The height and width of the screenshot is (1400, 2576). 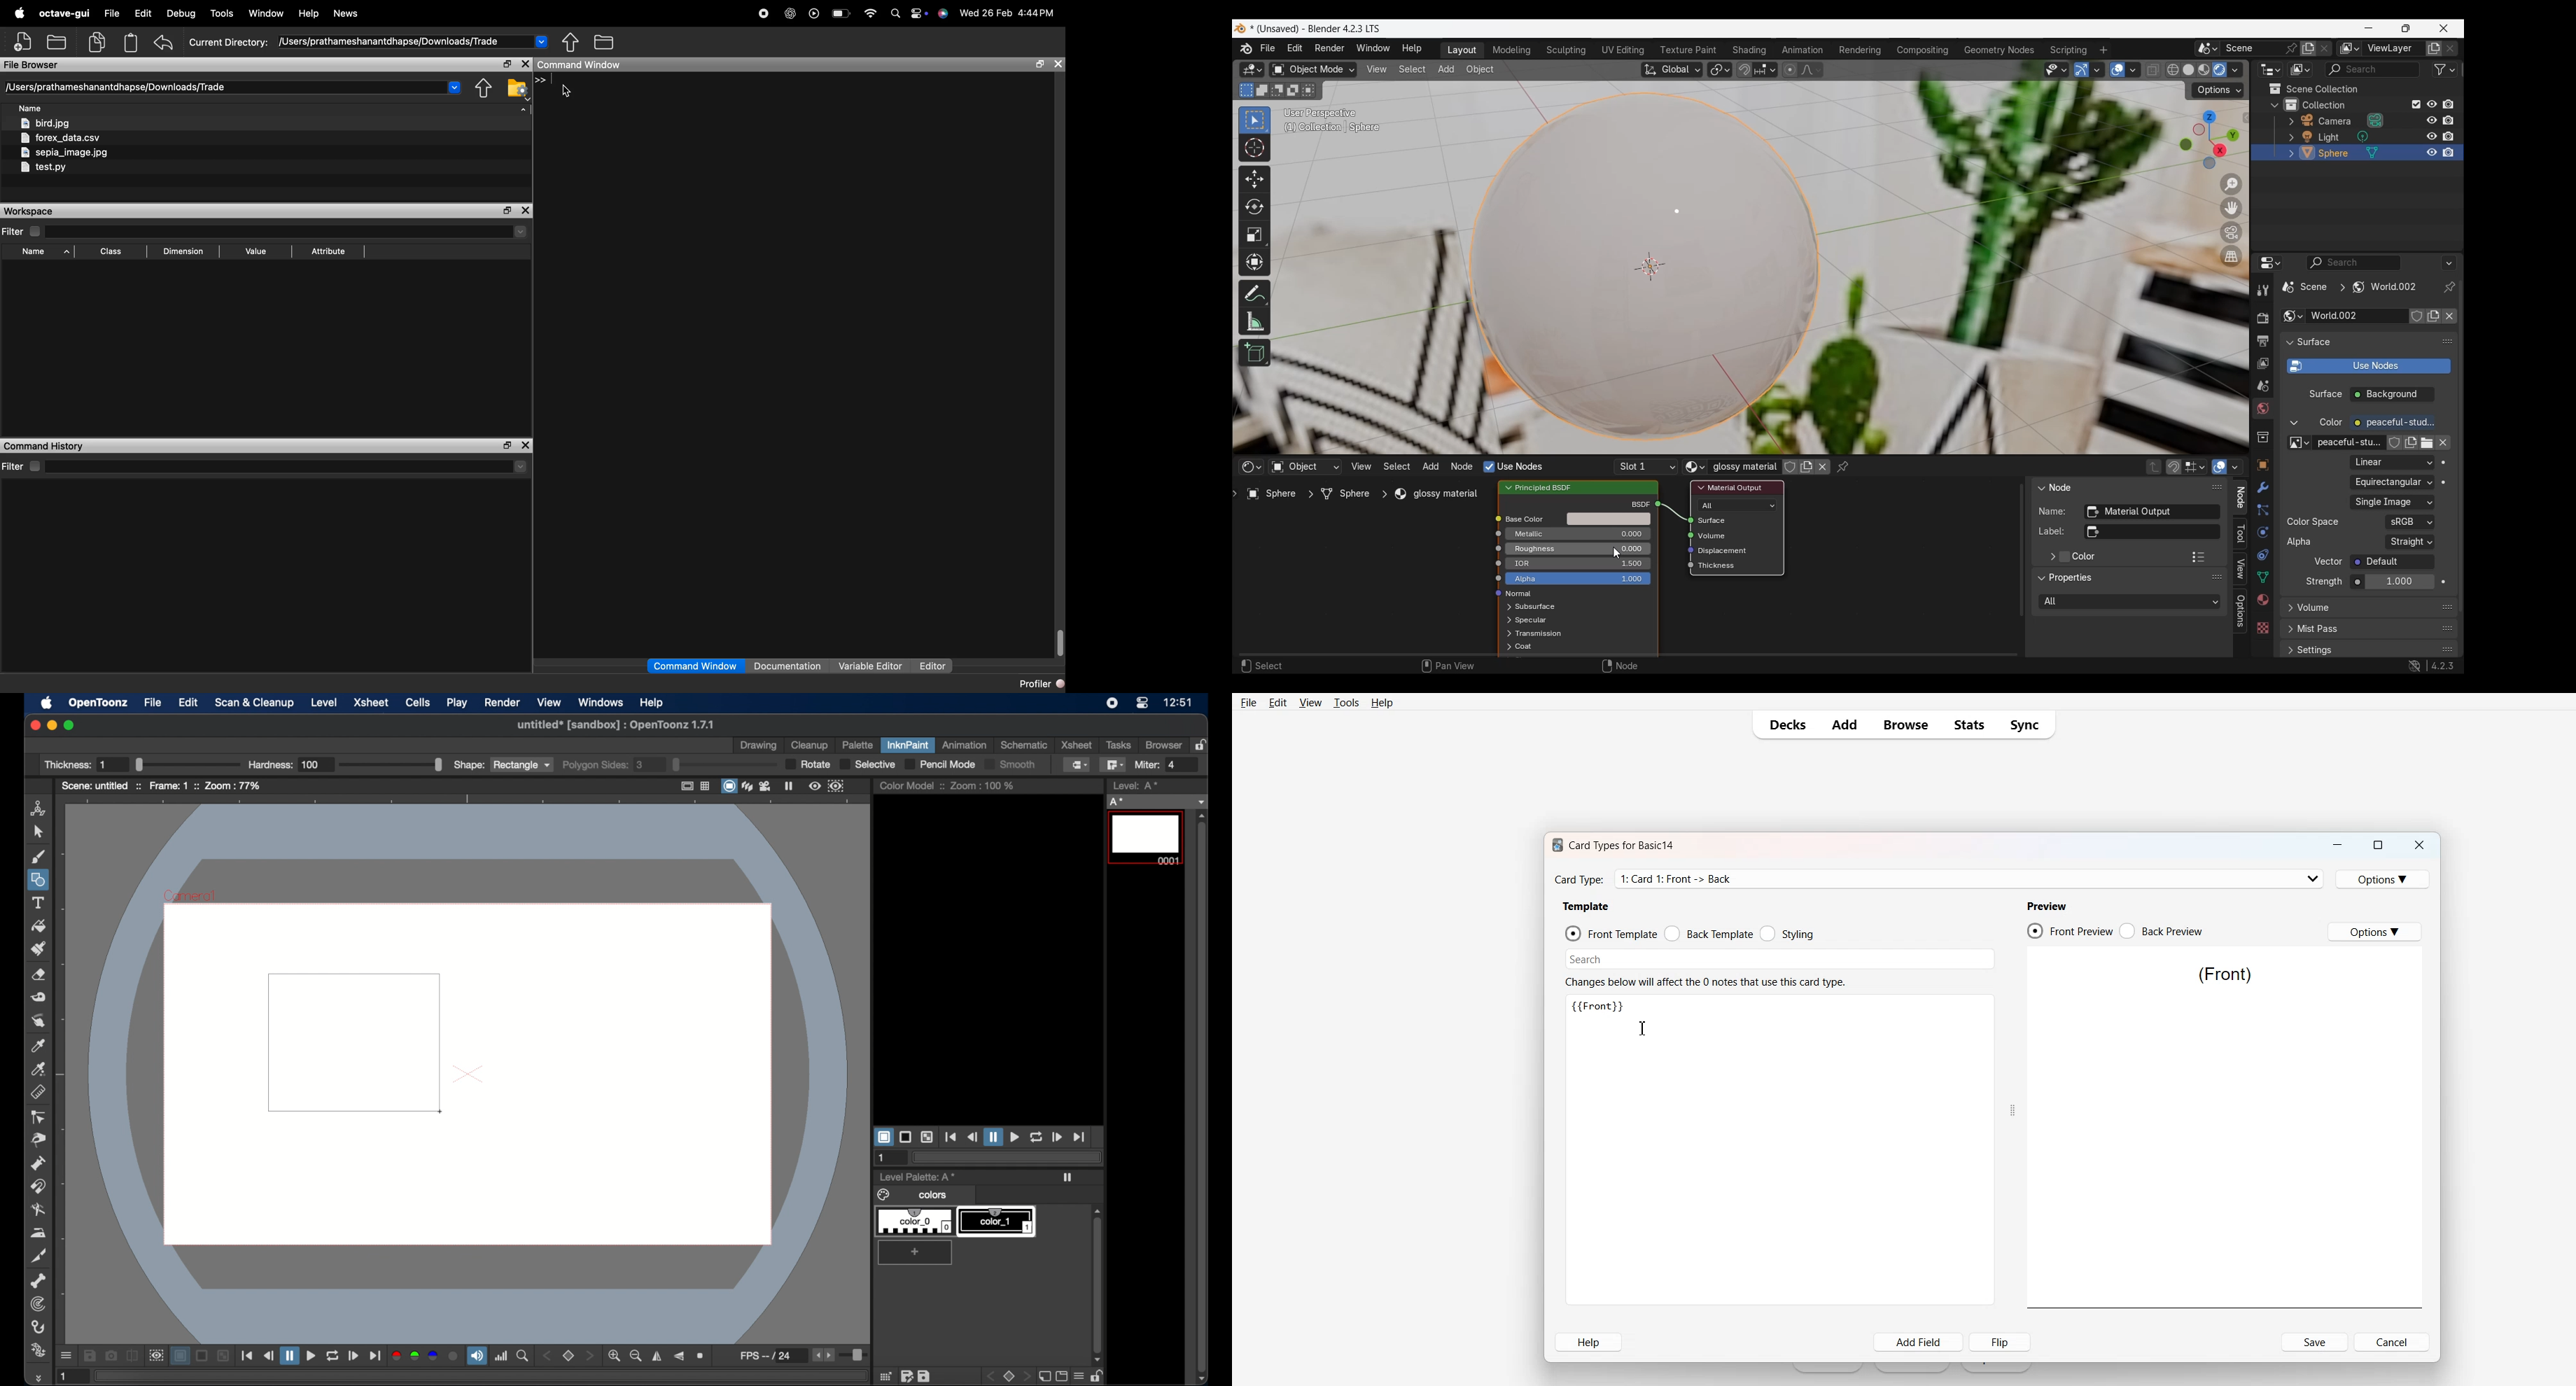 I want to click on Sphere material changed to glossy reflecting background, so click(x=1644, y=267).